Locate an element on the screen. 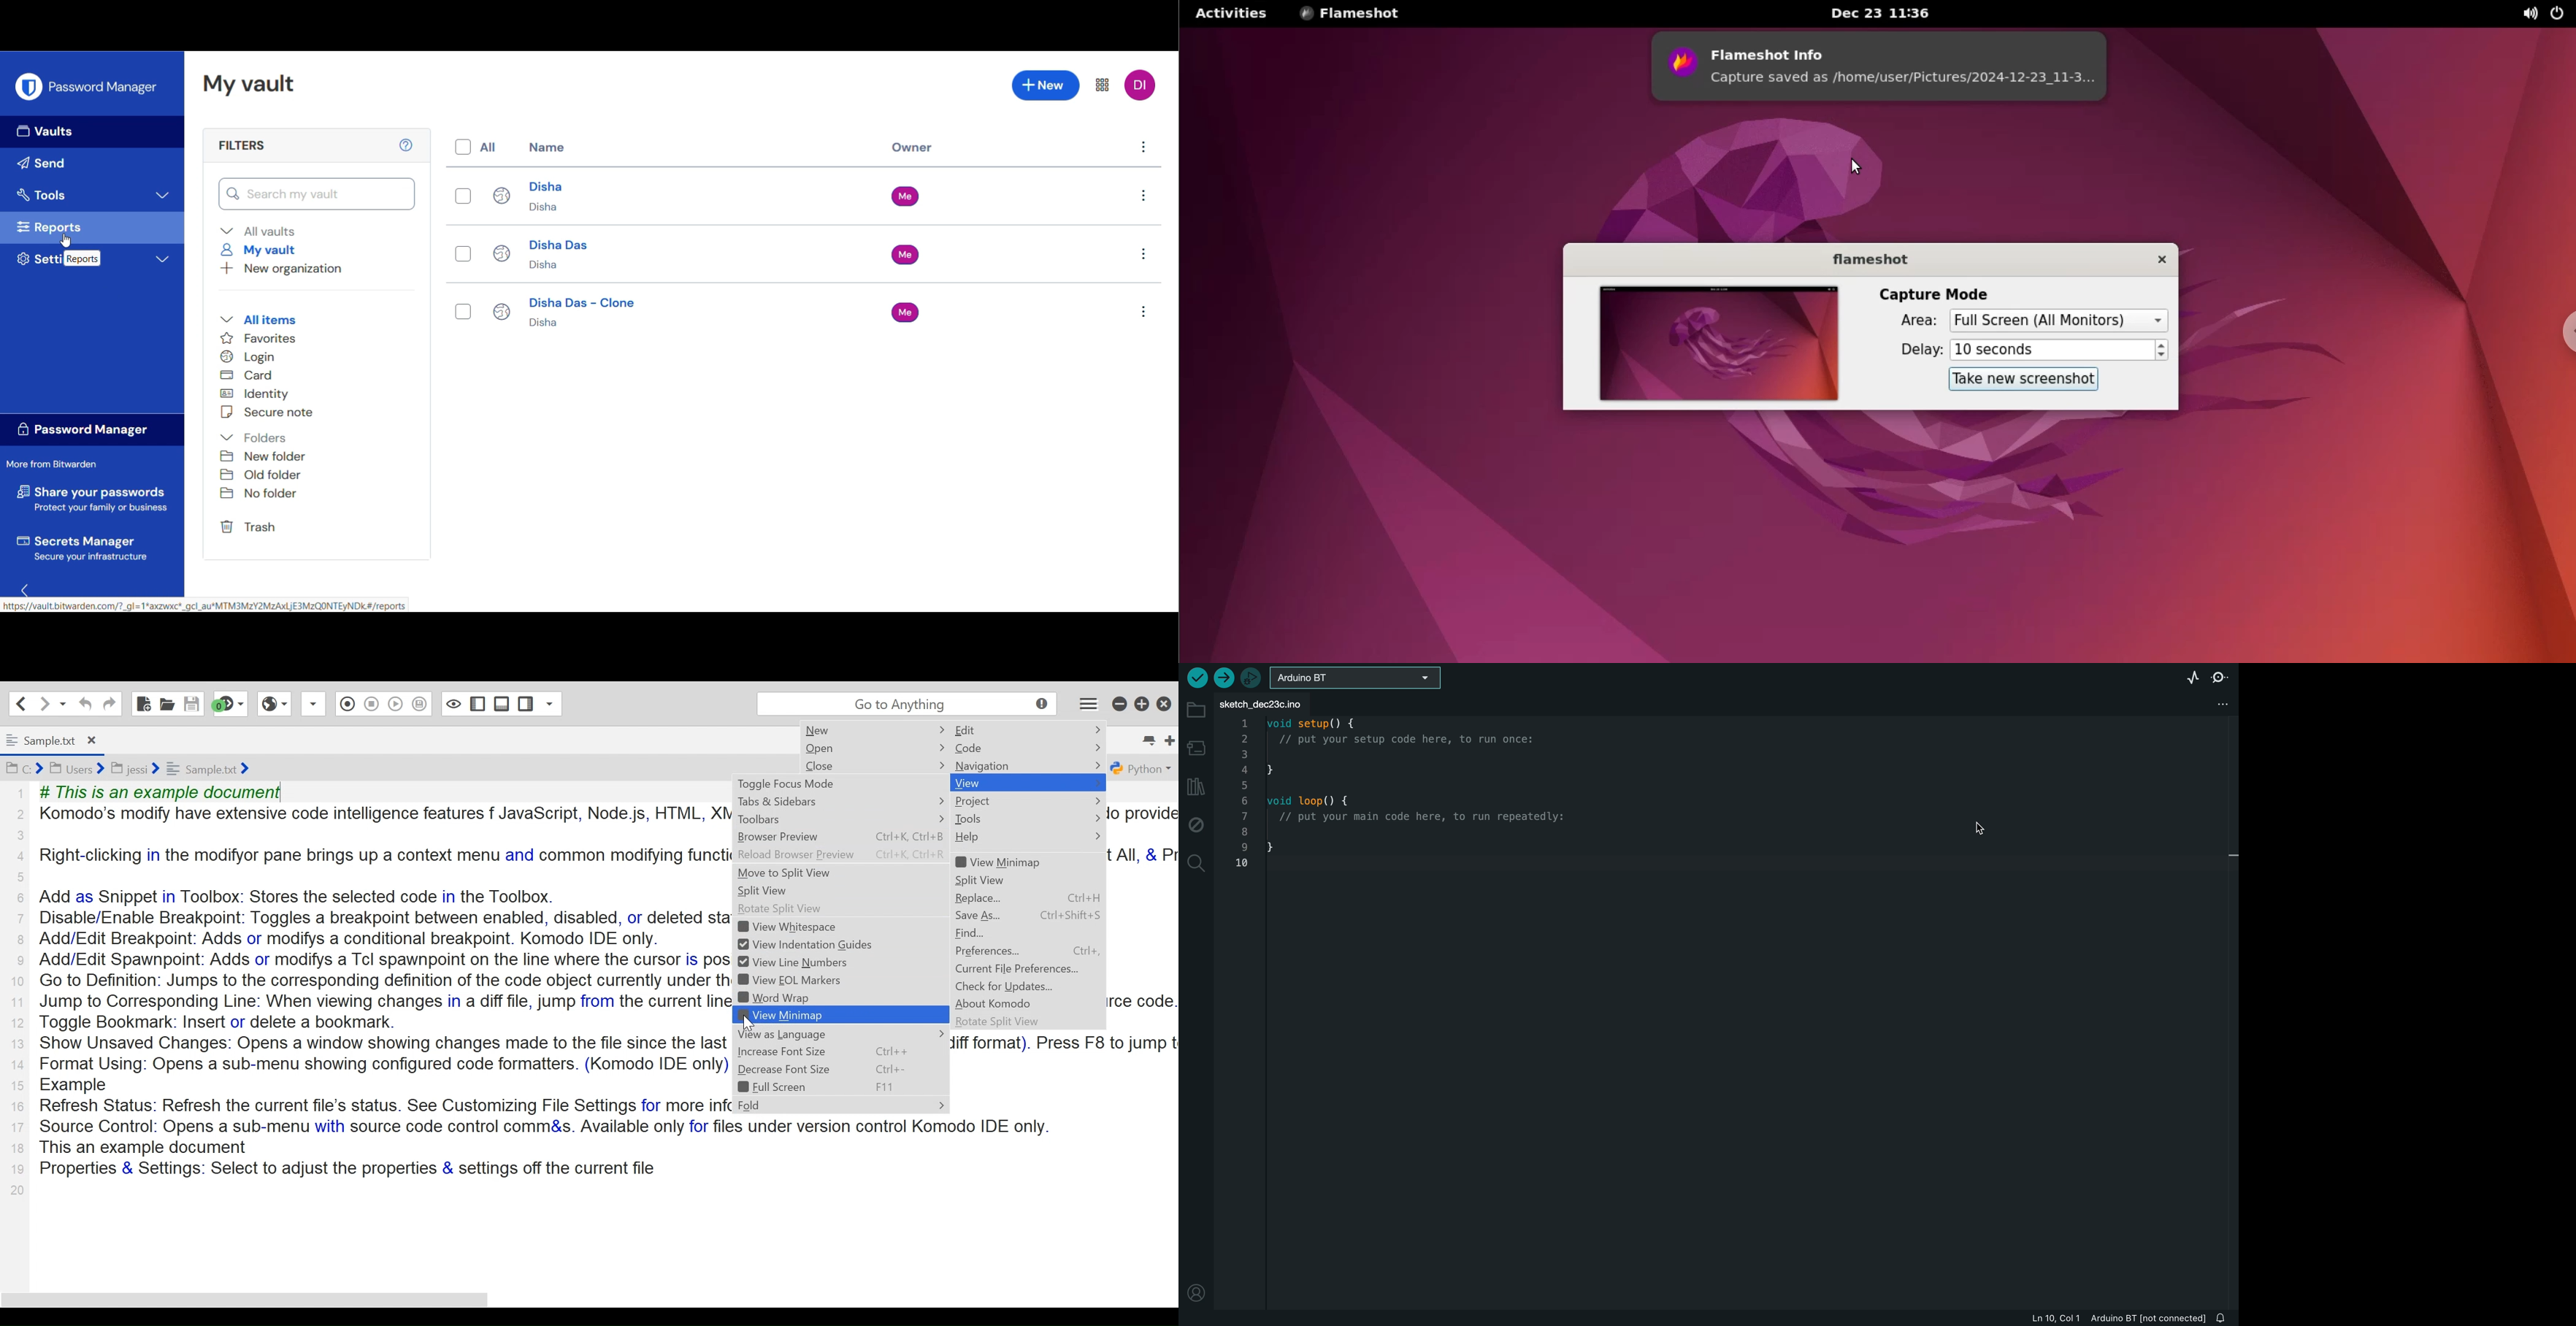 This screenshot has height=1344, width=2576. New File is located at coordinates (144, 703).